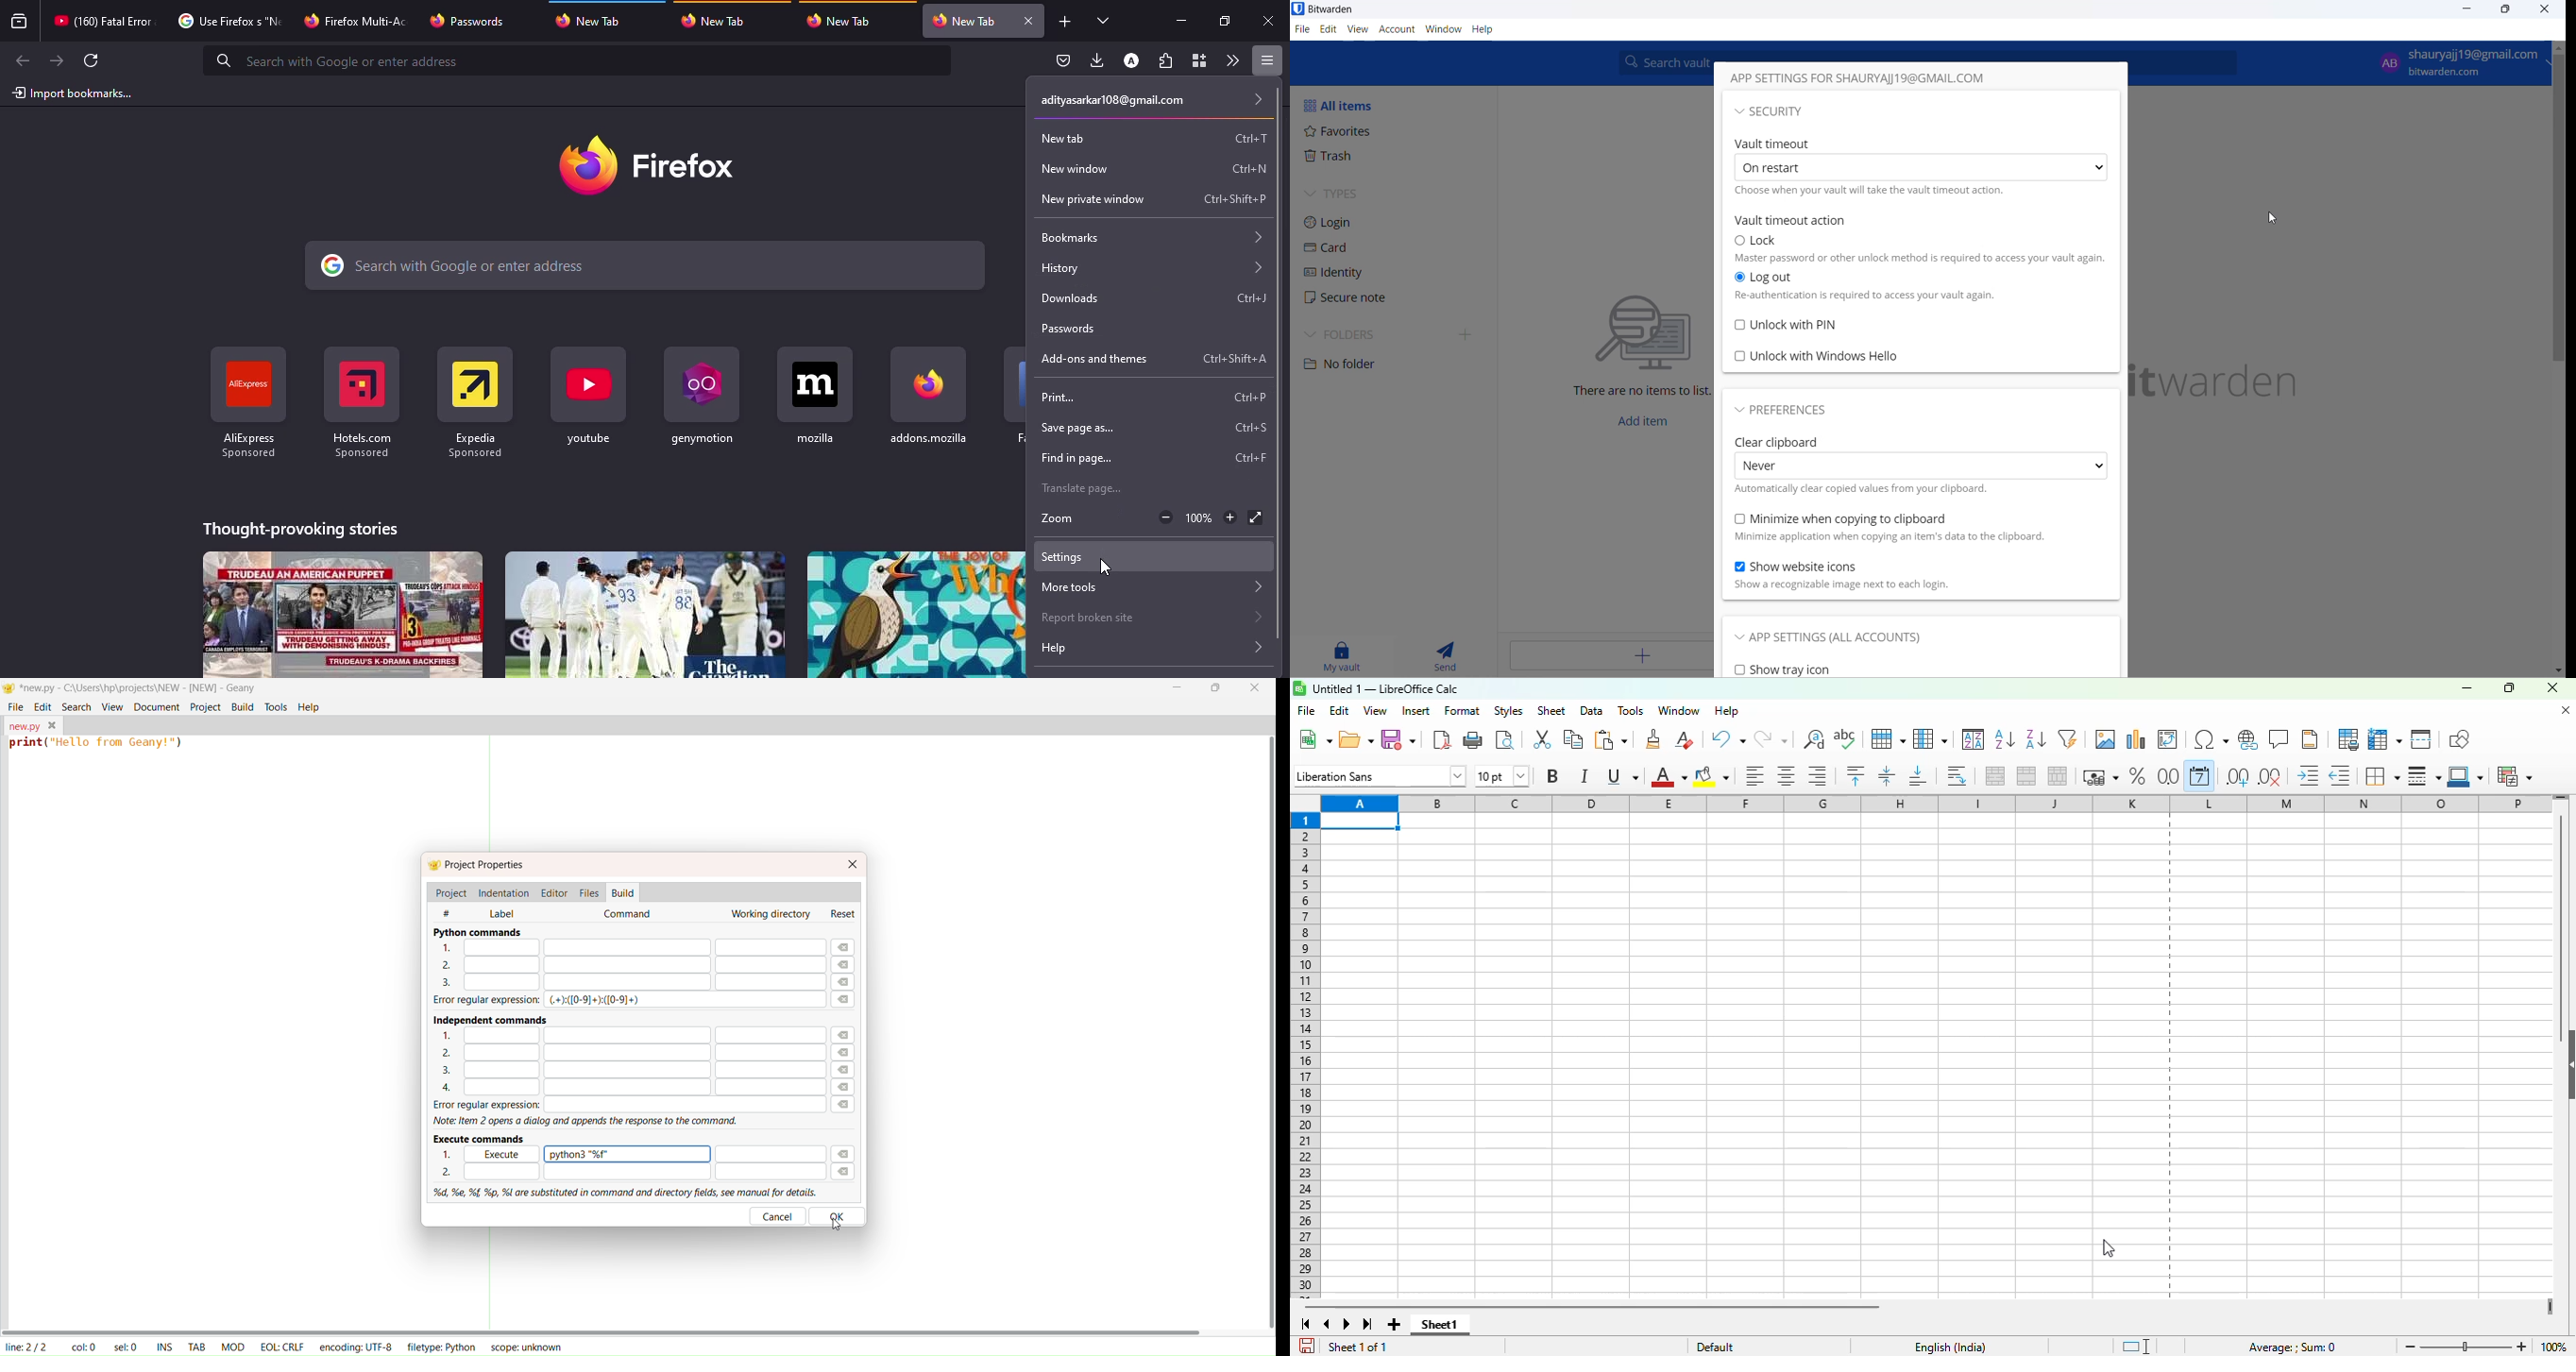 The width and height of the screenshot is (2576, 1372). Describe the element at coordinates (1542, 738) in the screenshot. I see `cut` at that location.